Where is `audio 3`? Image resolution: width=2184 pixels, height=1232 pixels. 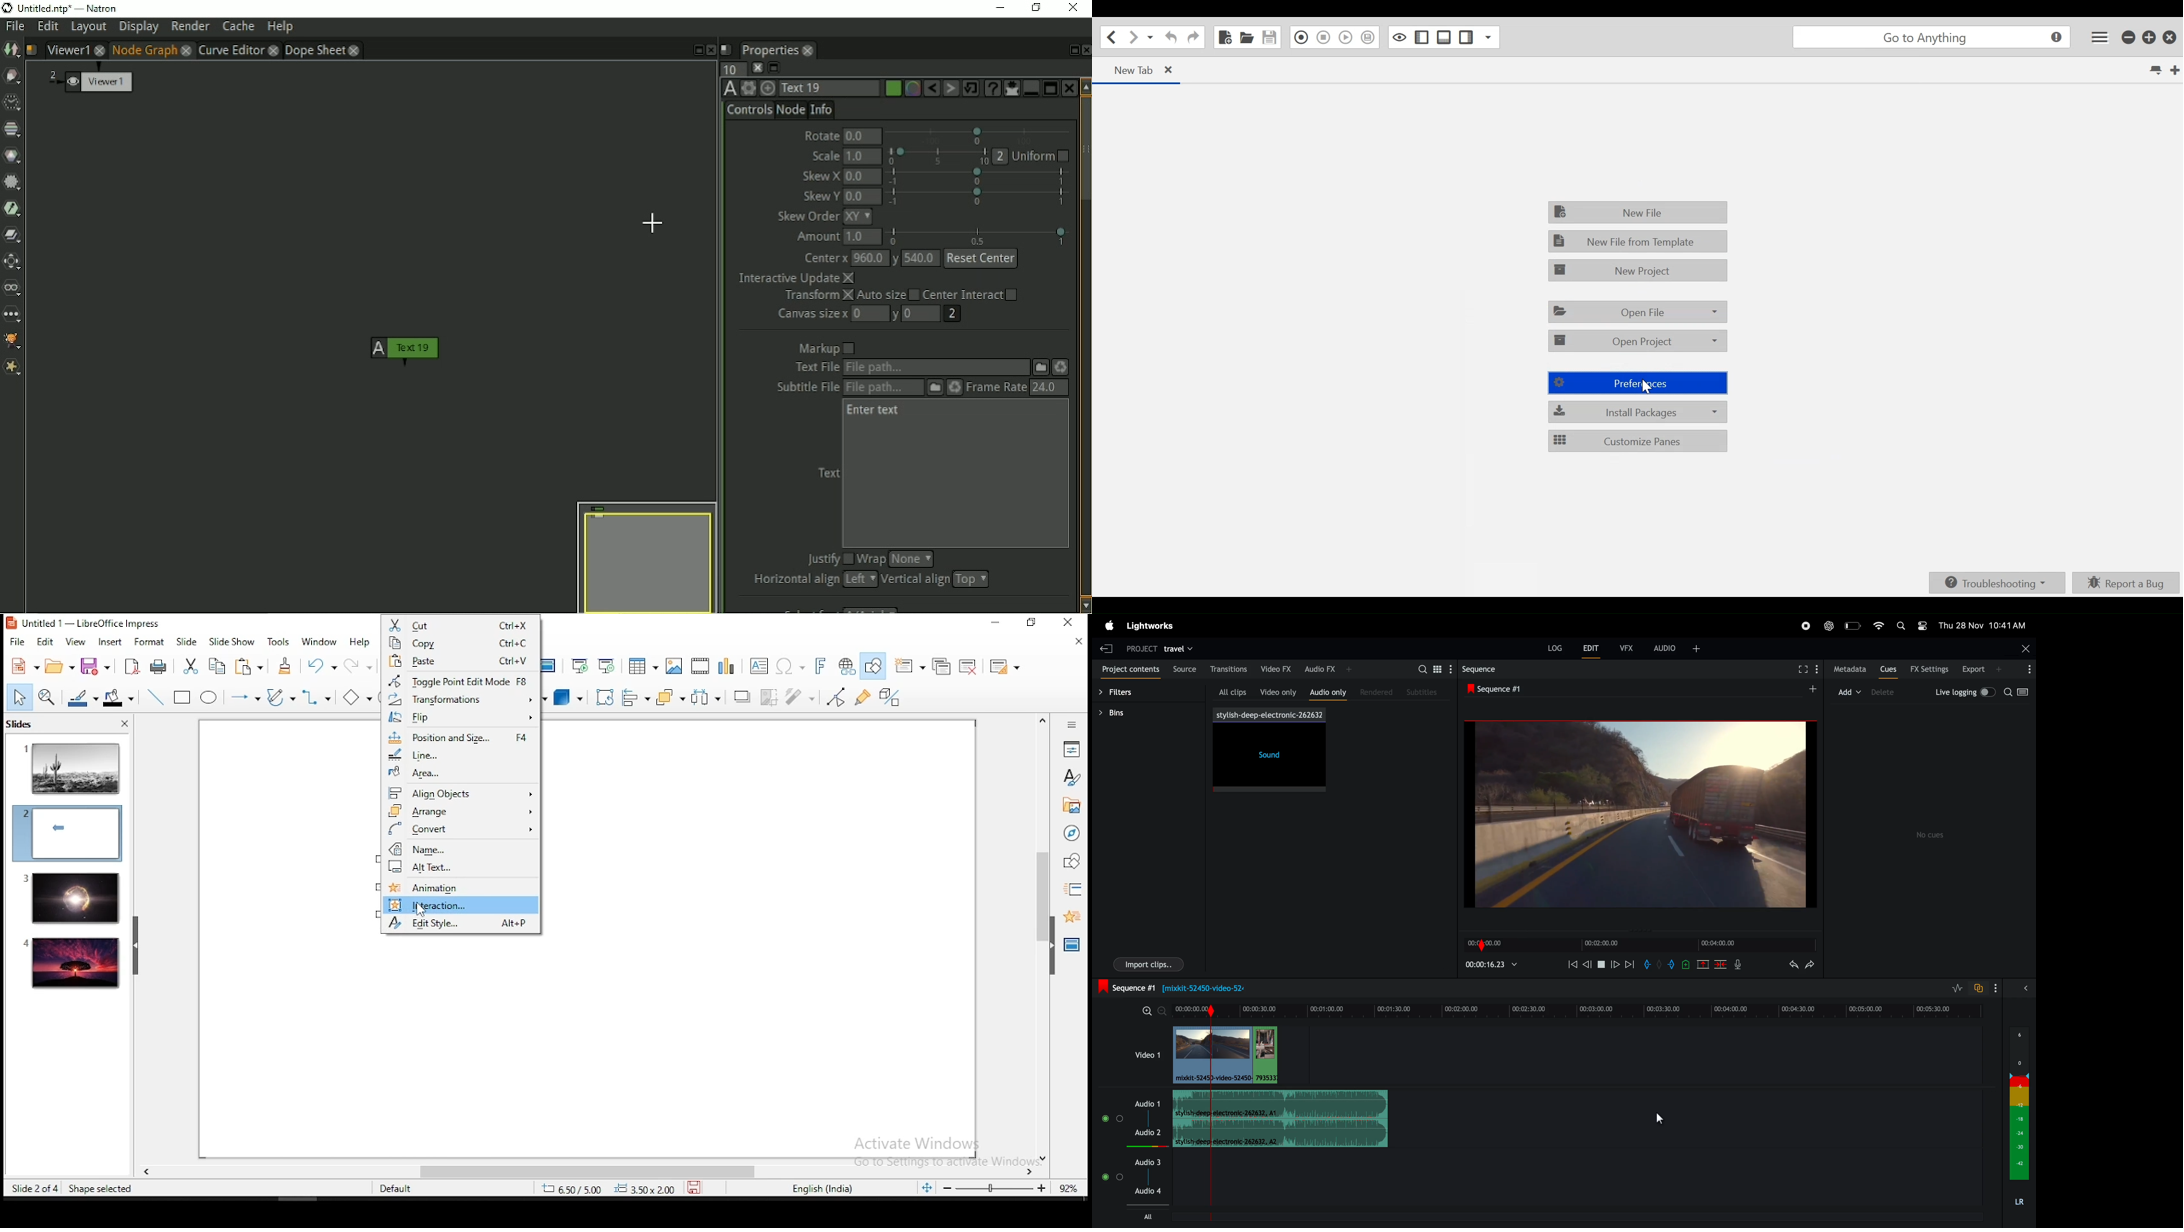
audio 3 is located at coordinates (1149, 1161).